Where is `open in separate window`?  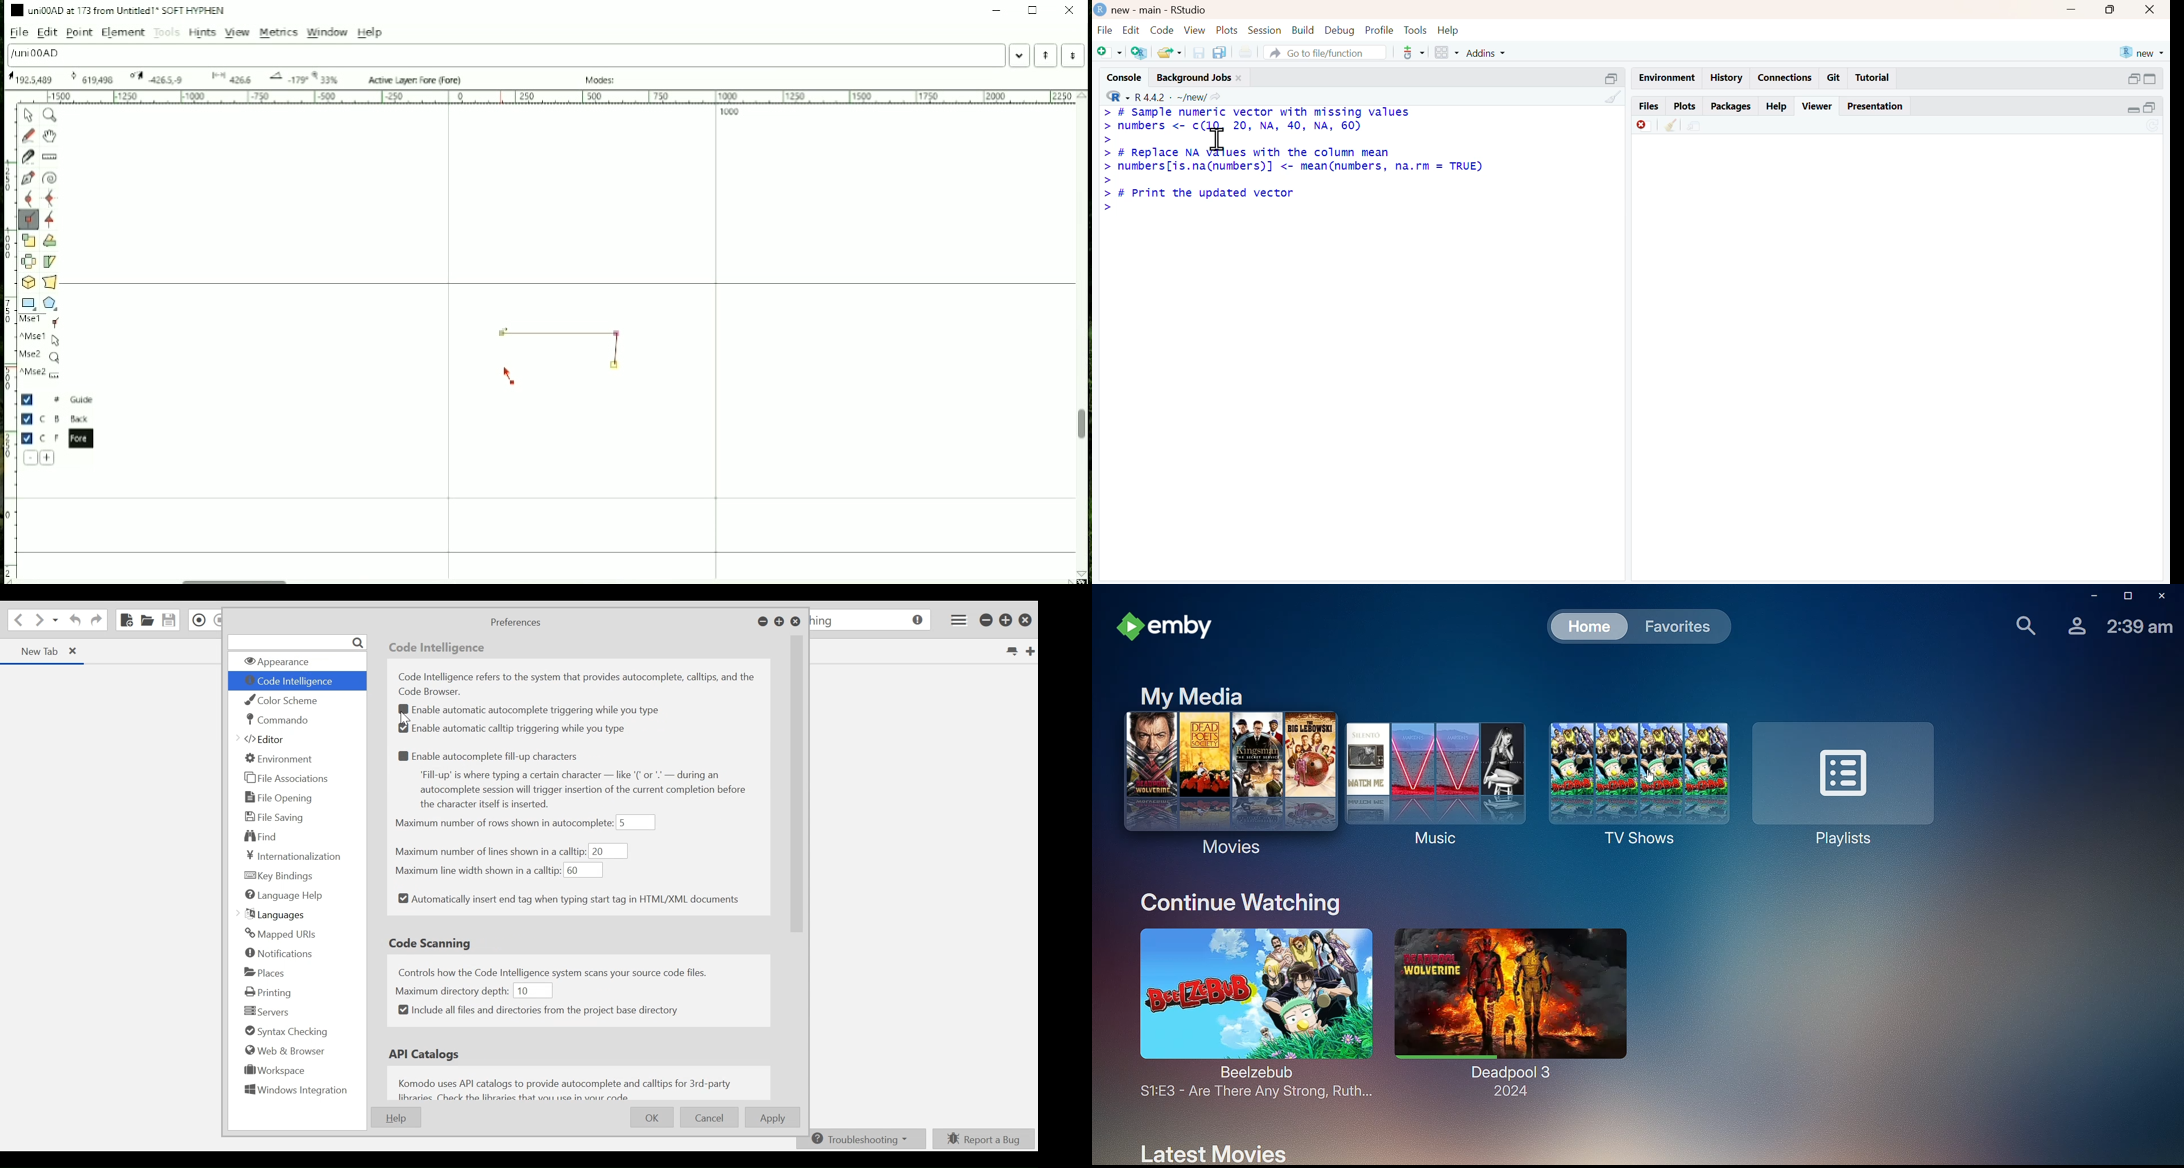 open in separate window is located at coordinates (2135, 79).